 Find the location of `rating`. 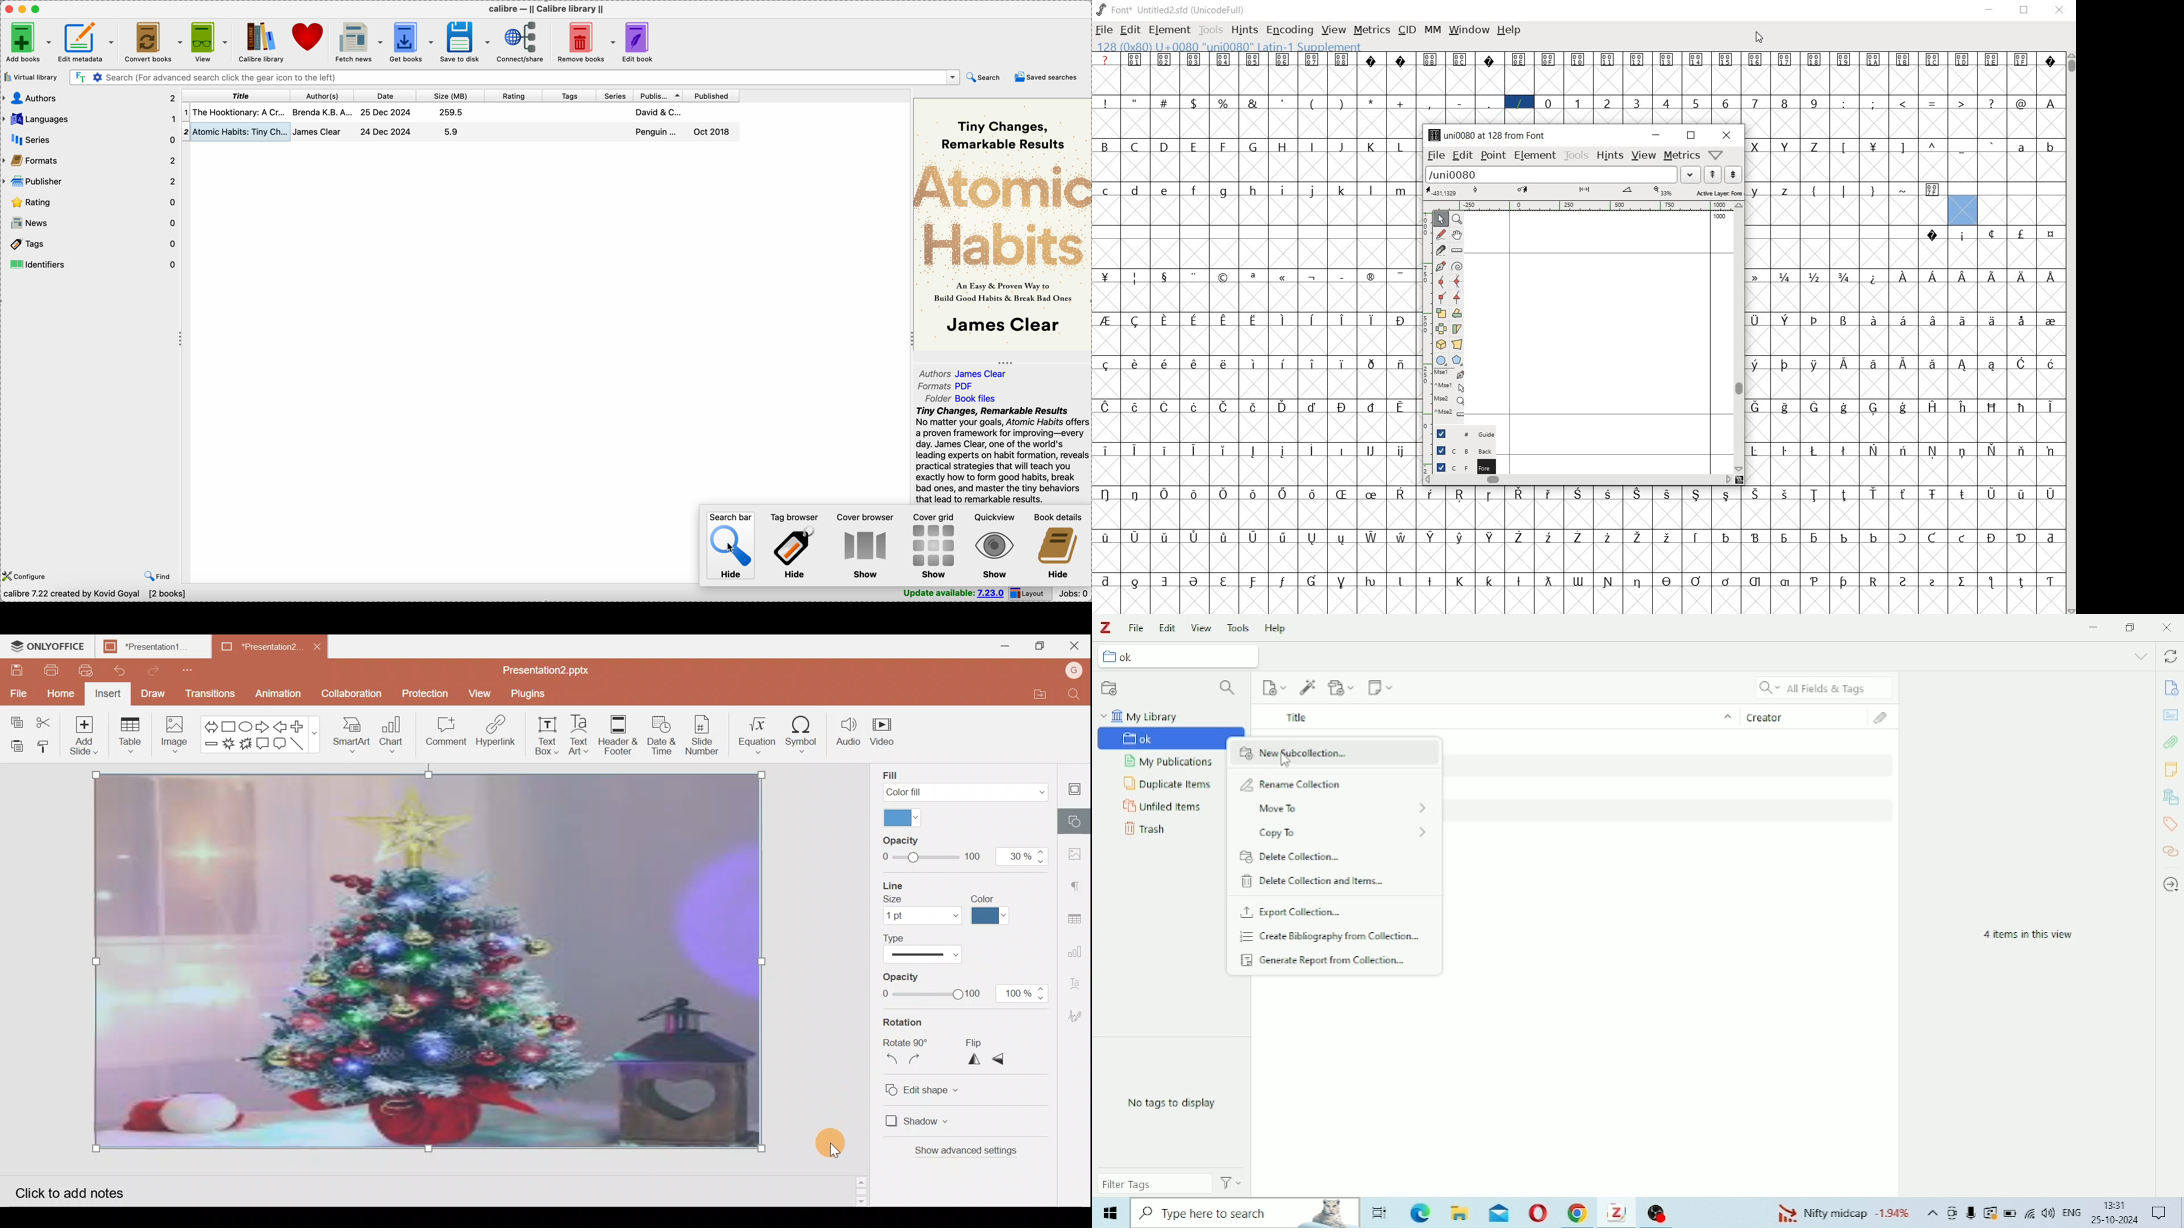

rating is located at coordinates (513, 97).